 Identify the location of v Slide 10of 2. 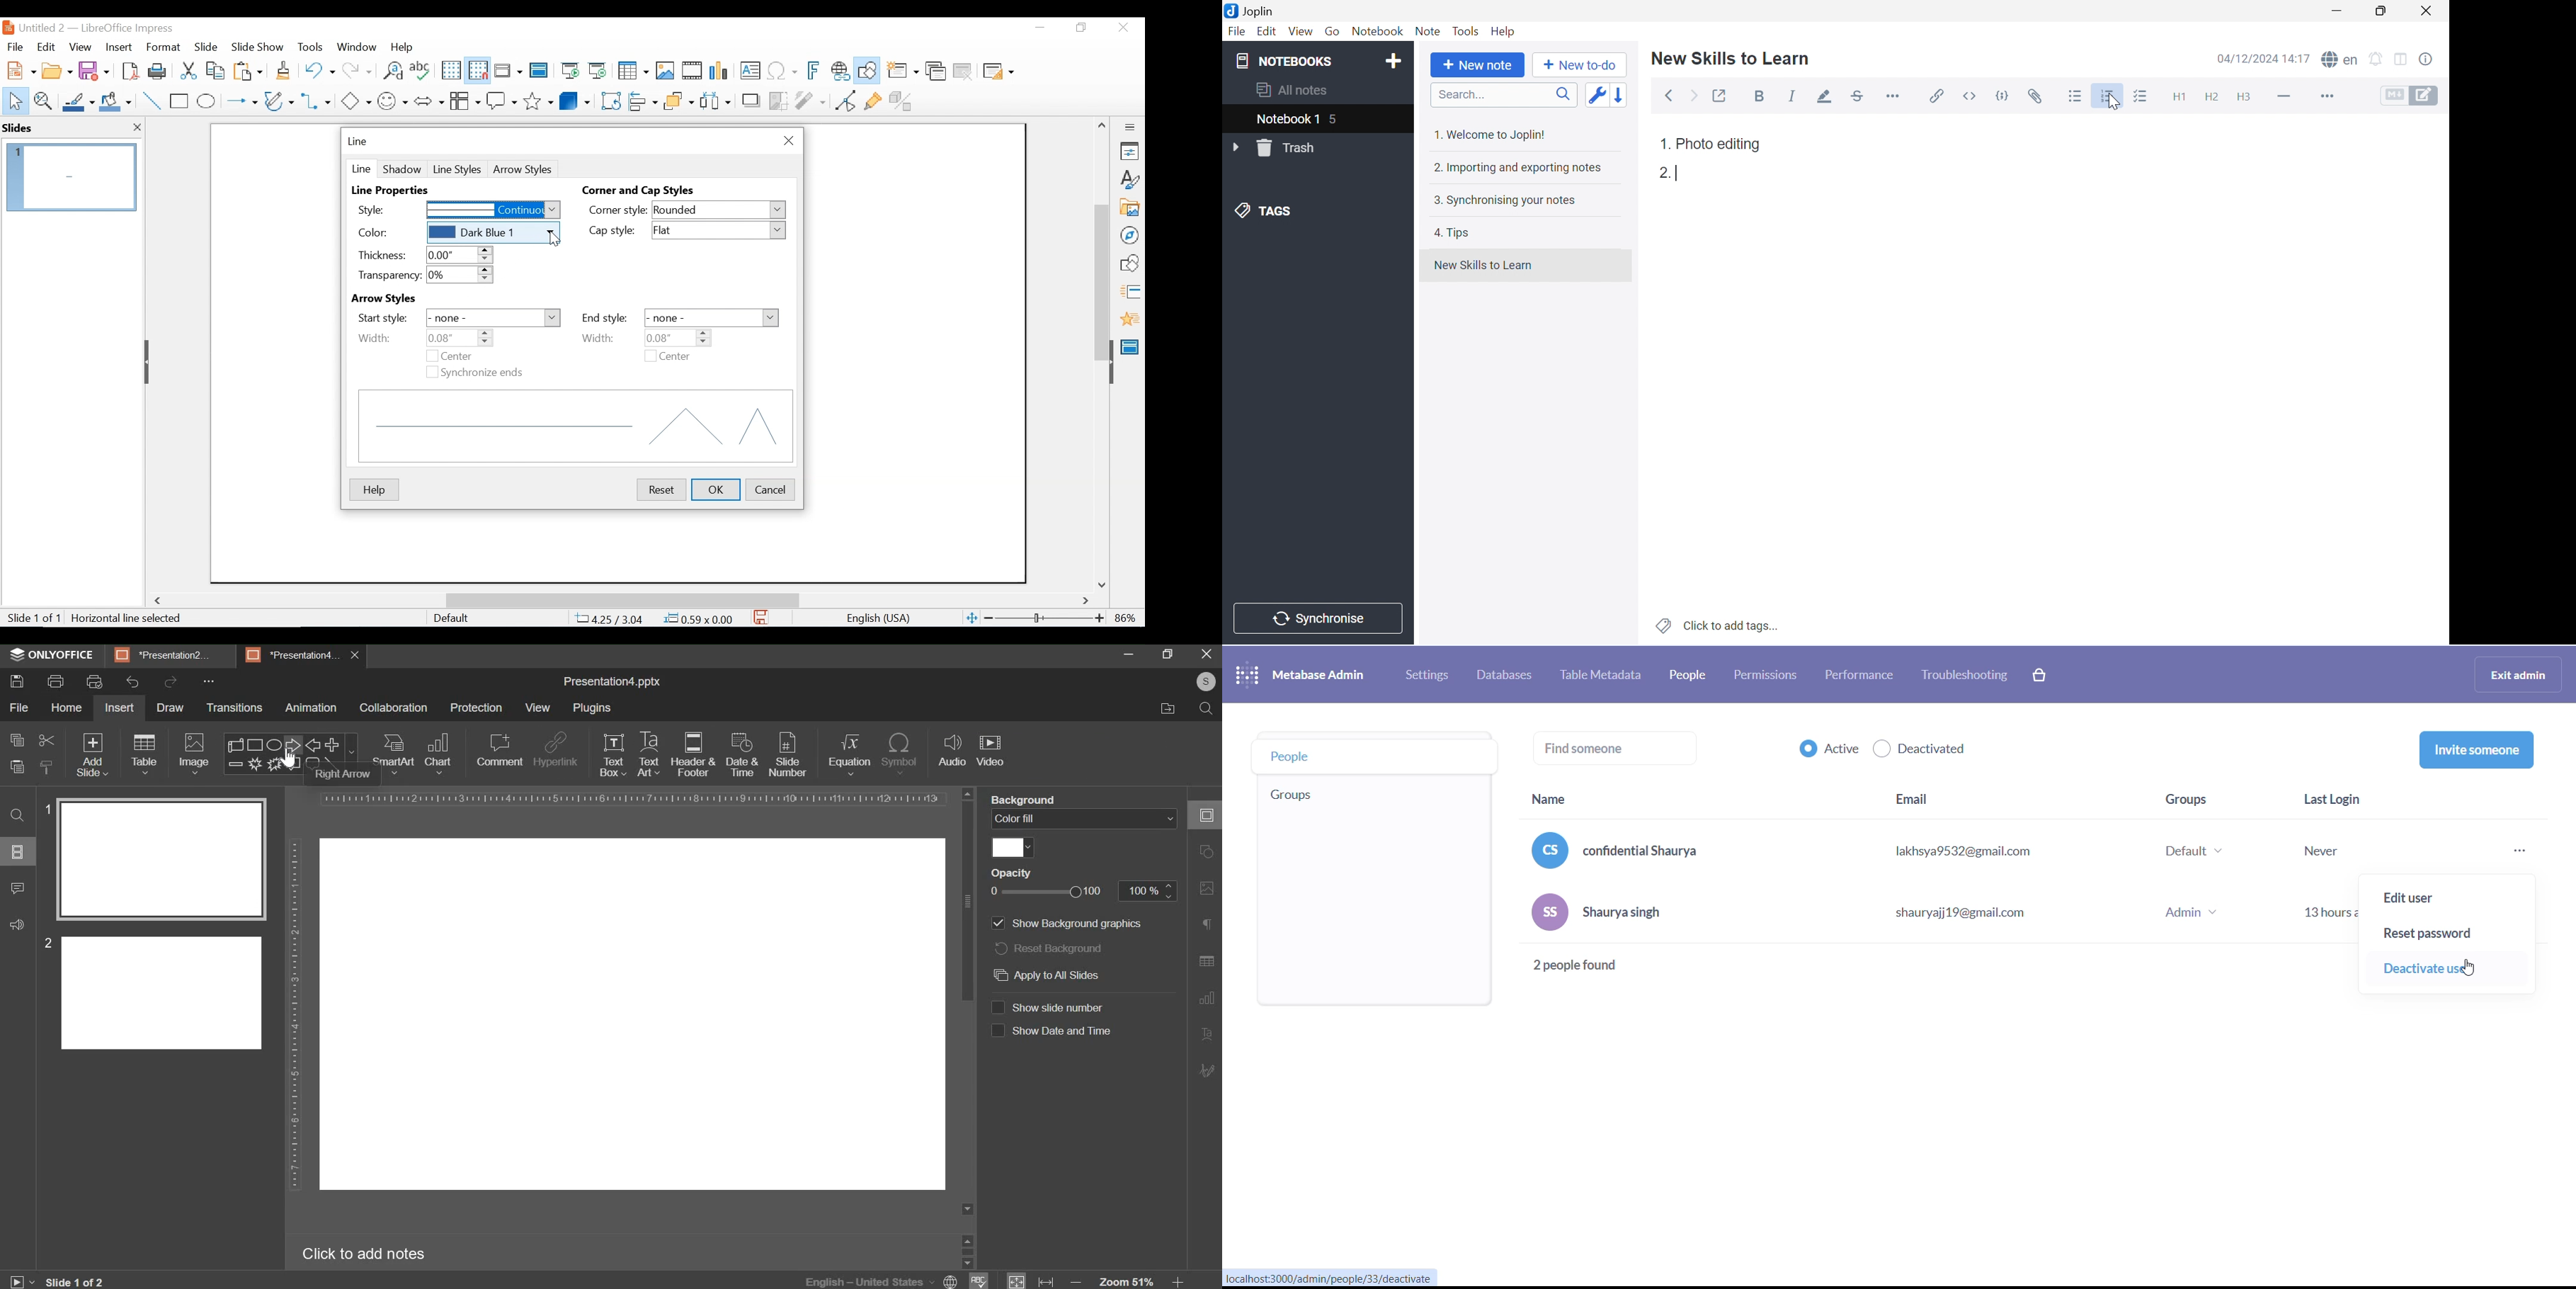
(66, 1280).